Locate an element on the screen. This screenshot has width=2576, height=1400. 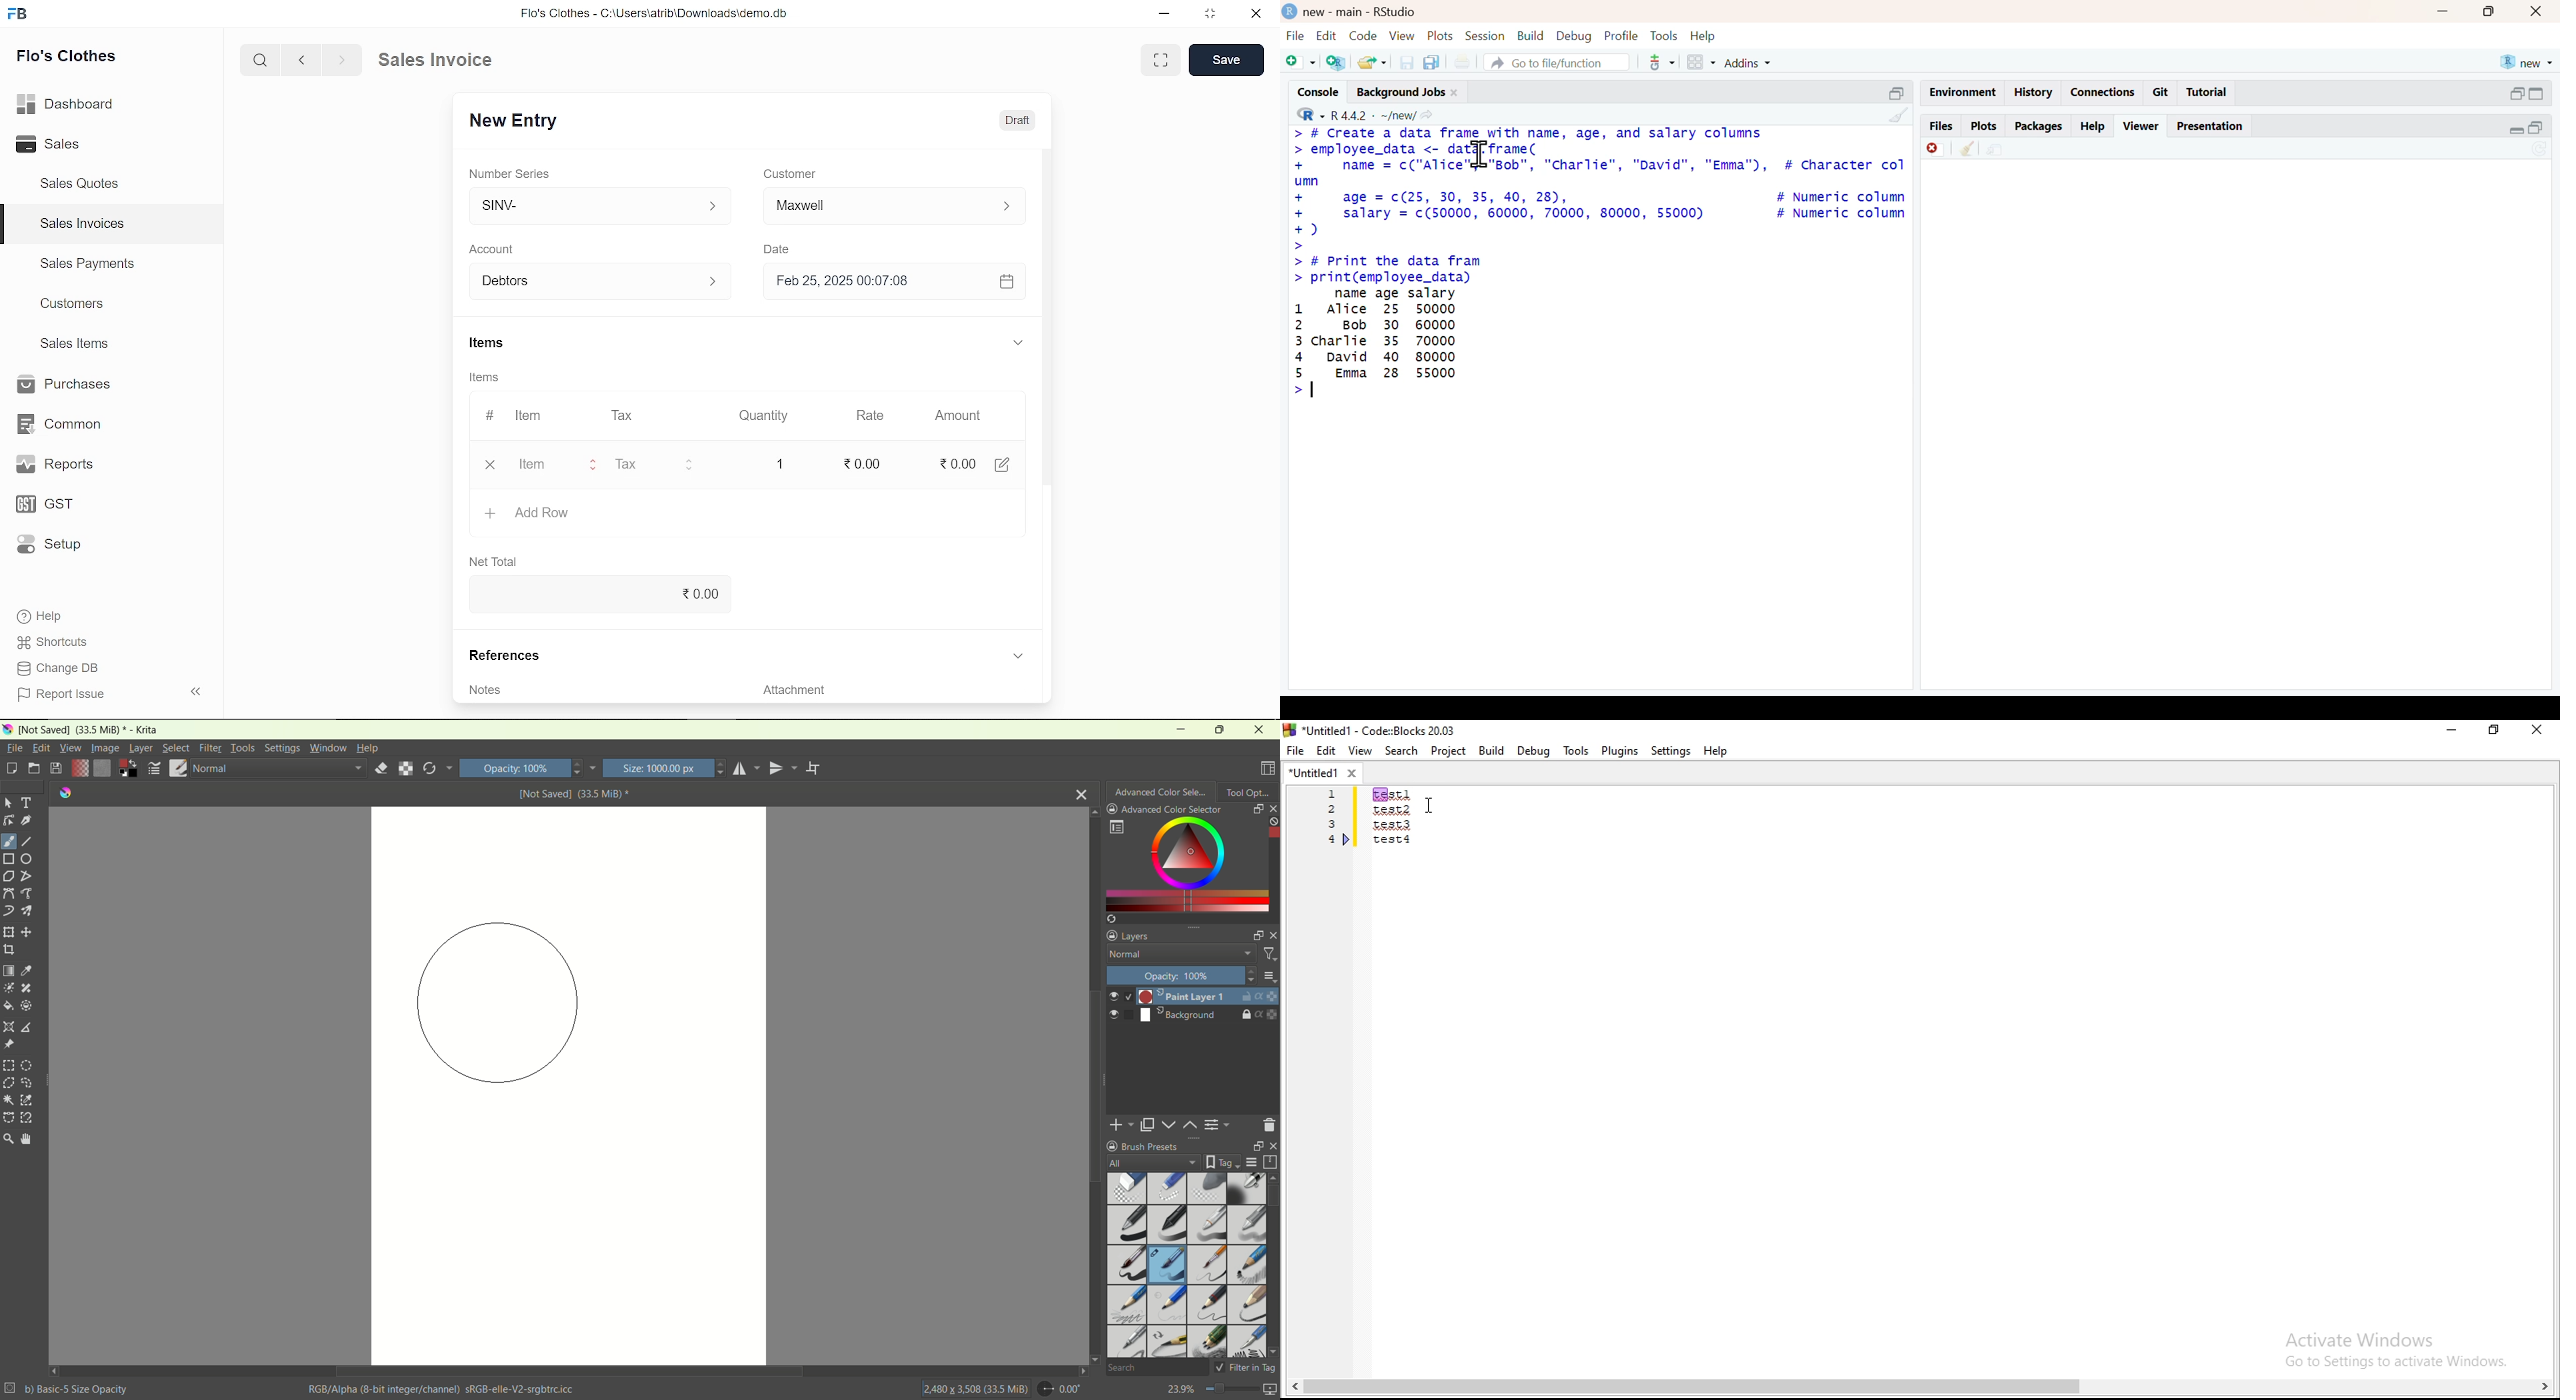
> # Create a data frame with name, age, and salary columns> employee_data <- data. frame(+ name = c("Alice", "Bob", "Charlie", "David", "Emma"), # Character column+ age = cal 30, 35, 40, 28), # Numeric column+ salary = c(50000, 60000, 70000, 80000, 55000) # Numeric column+)>> # Print the data fram print(employee_data) is located at coordinates (1599, 205).